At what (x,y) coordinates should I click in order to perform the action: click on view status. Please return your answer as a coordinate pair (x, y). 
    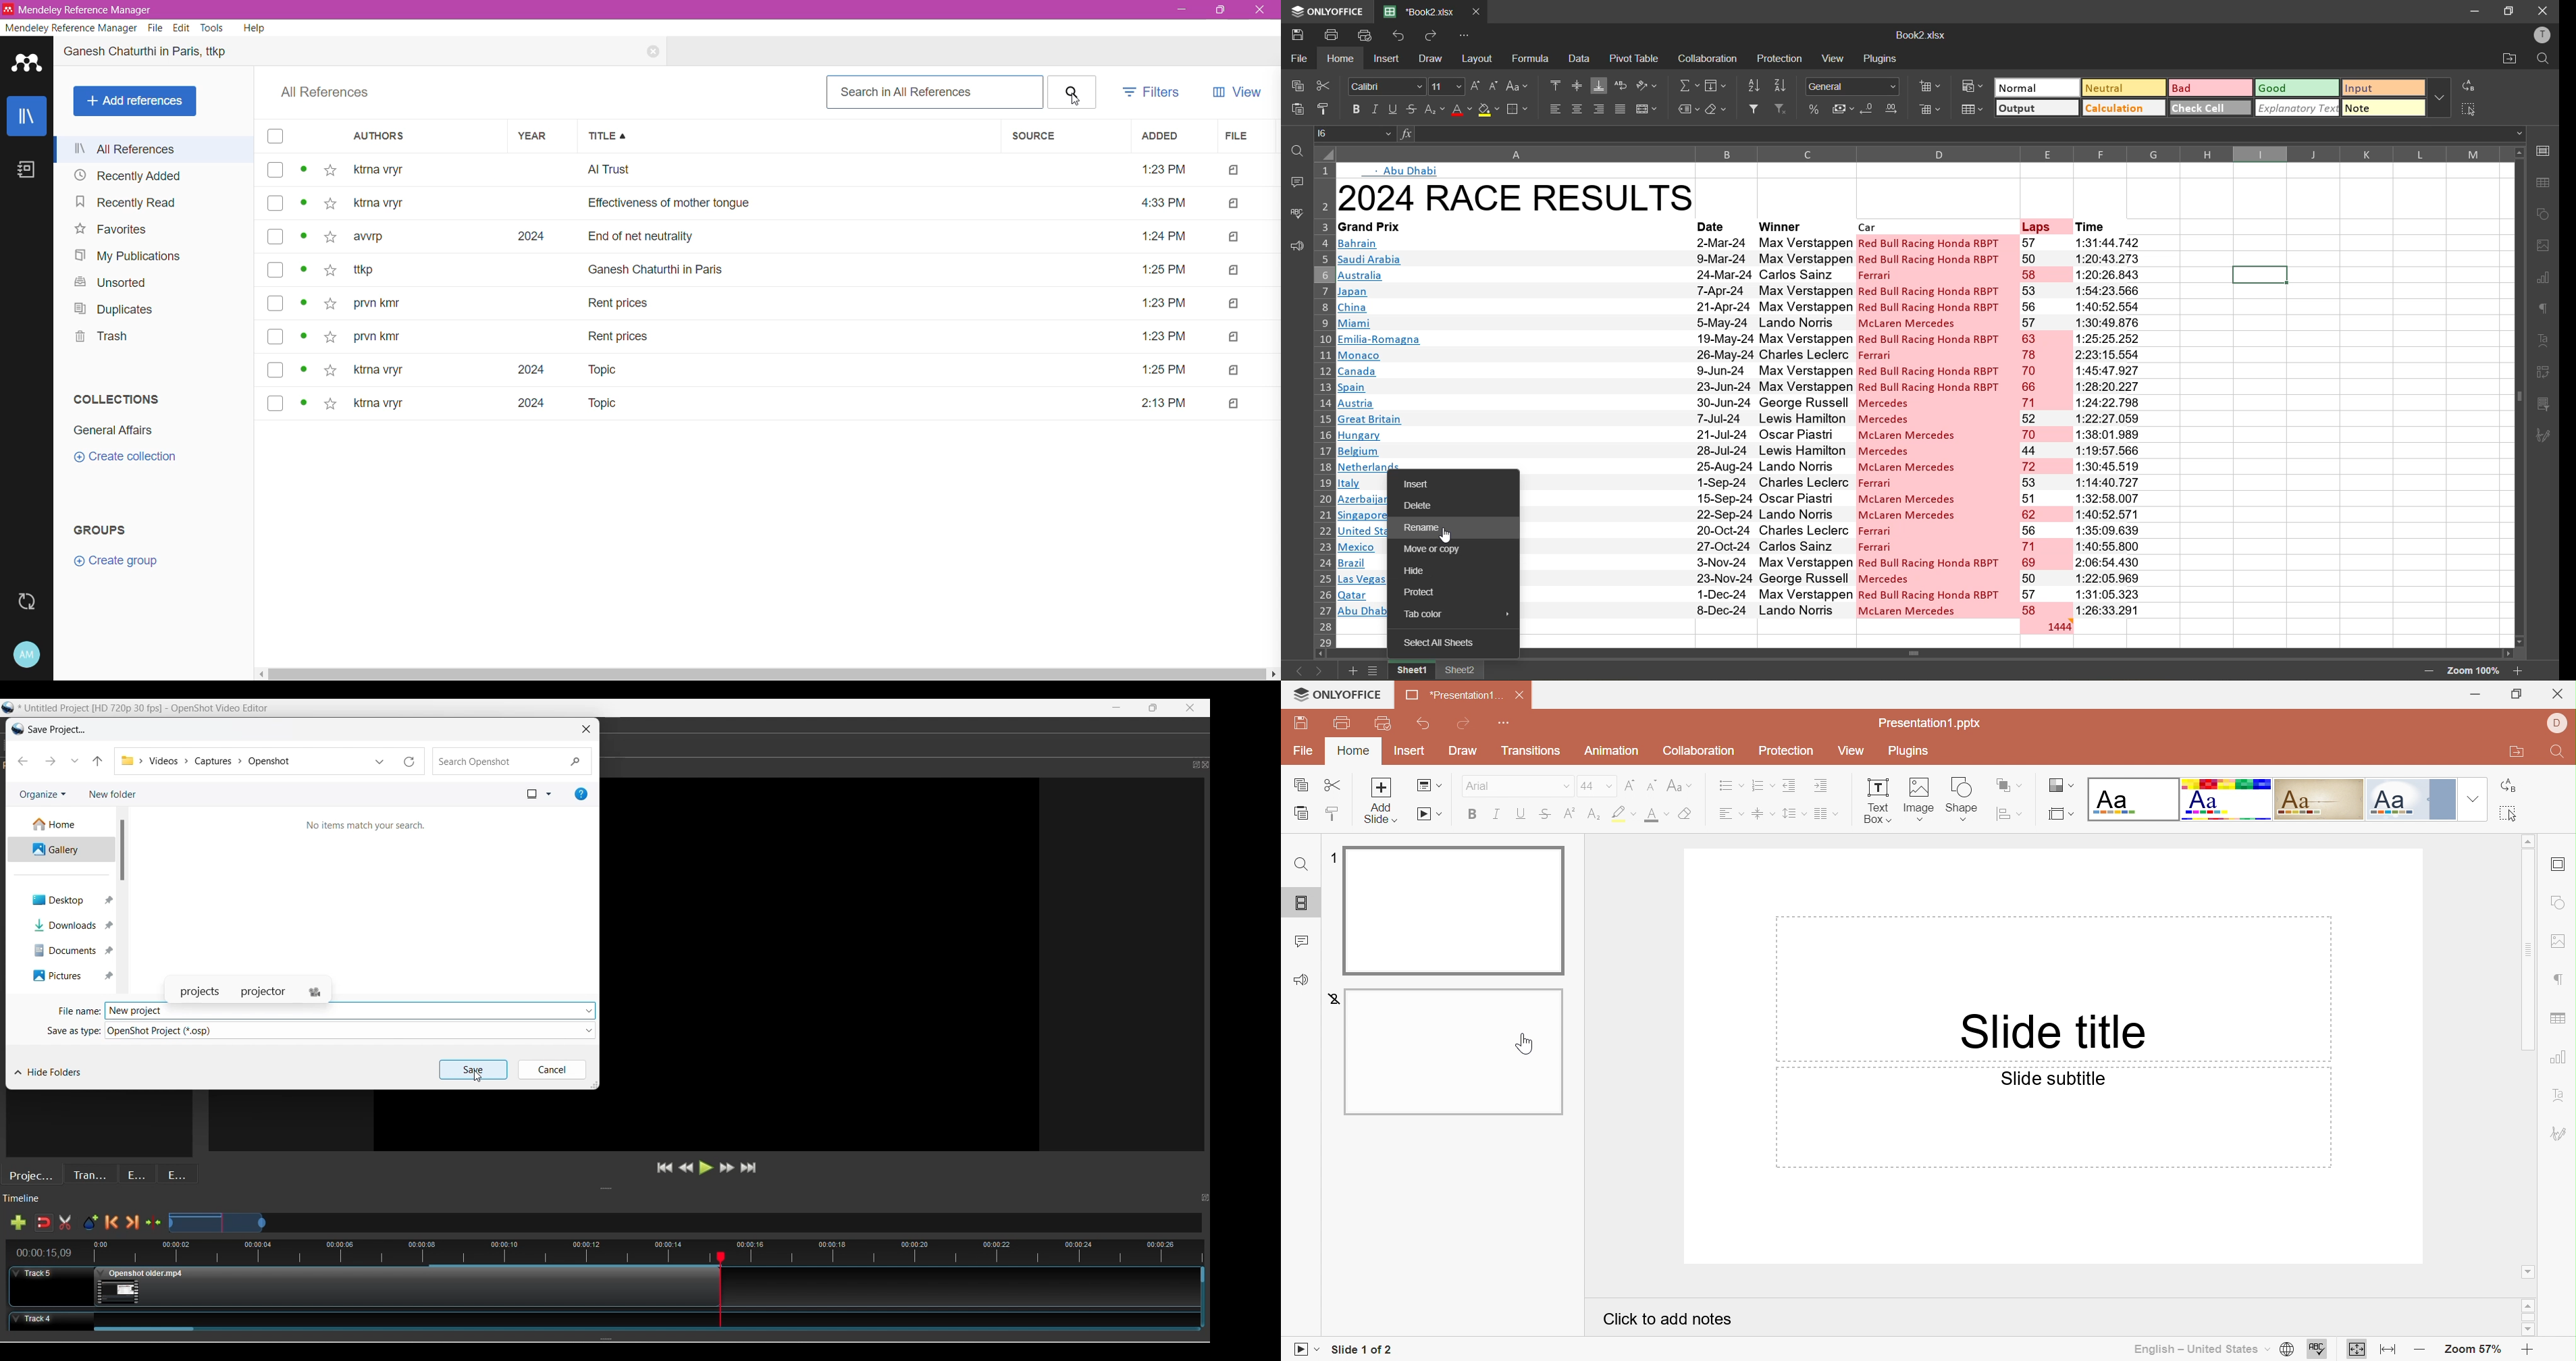
    Looking at the image, I should click on (304, 169).